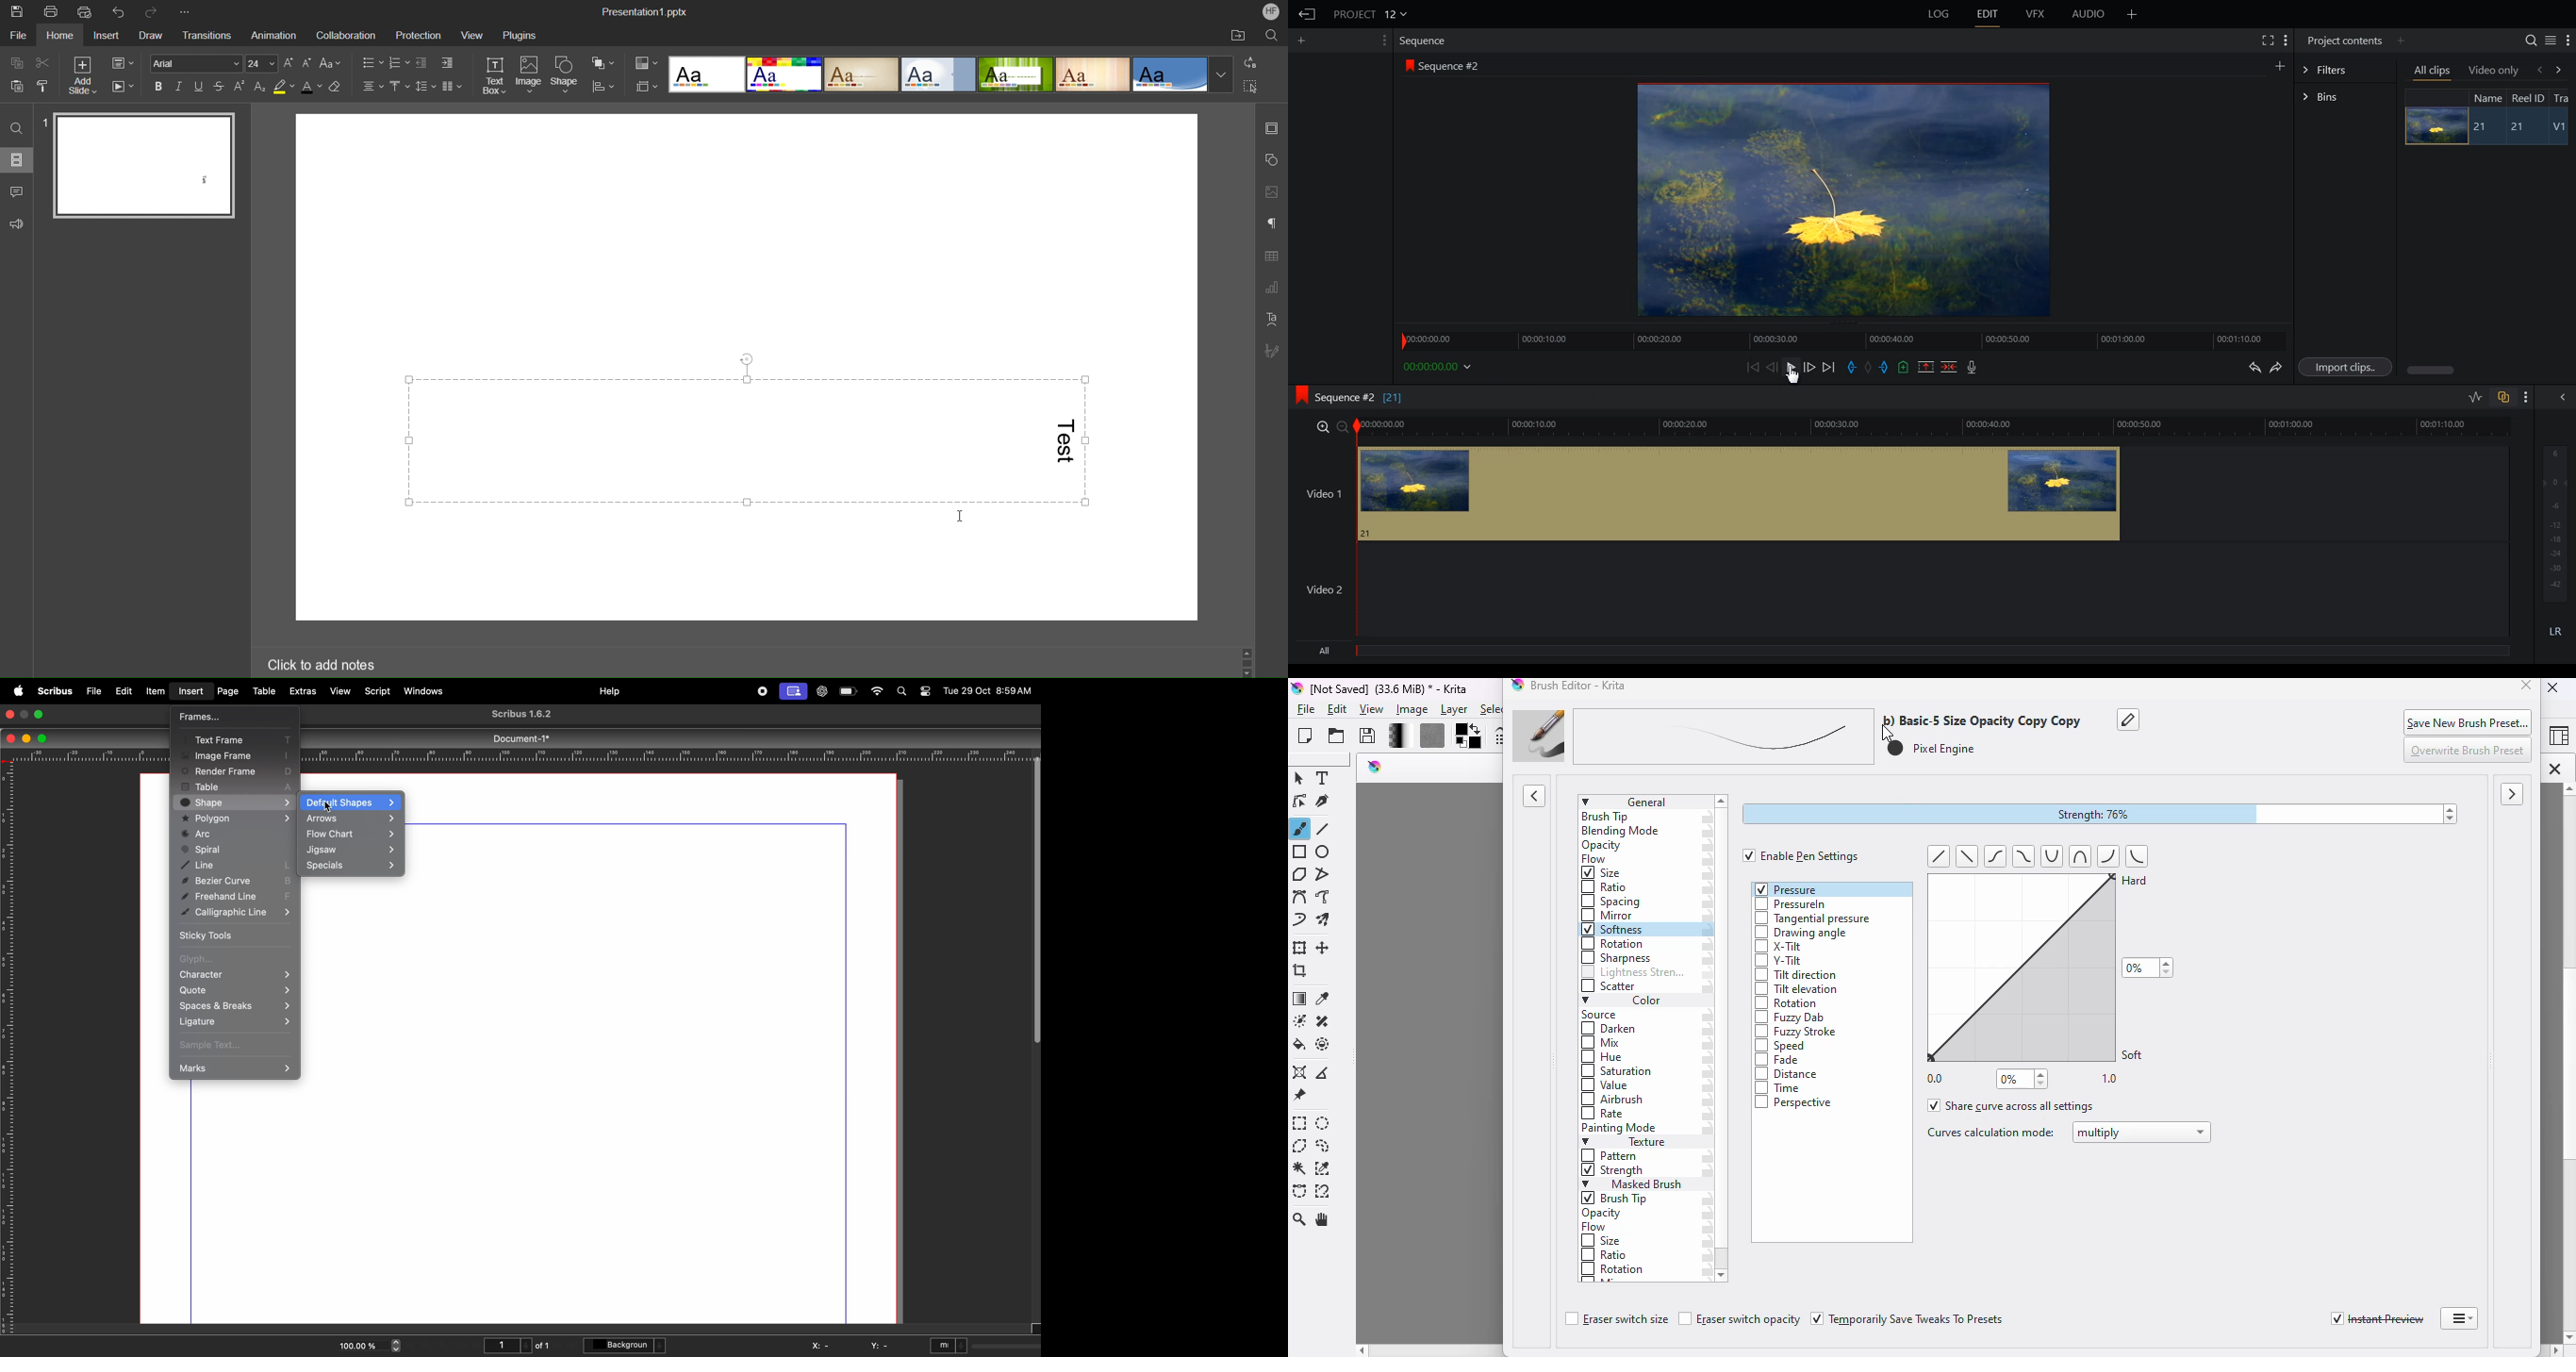 The width and height of the screenshot is (2576, 1372). Describe the element at coordinates (1616, 958) in the screenshot. I see `sharpness` at that location.